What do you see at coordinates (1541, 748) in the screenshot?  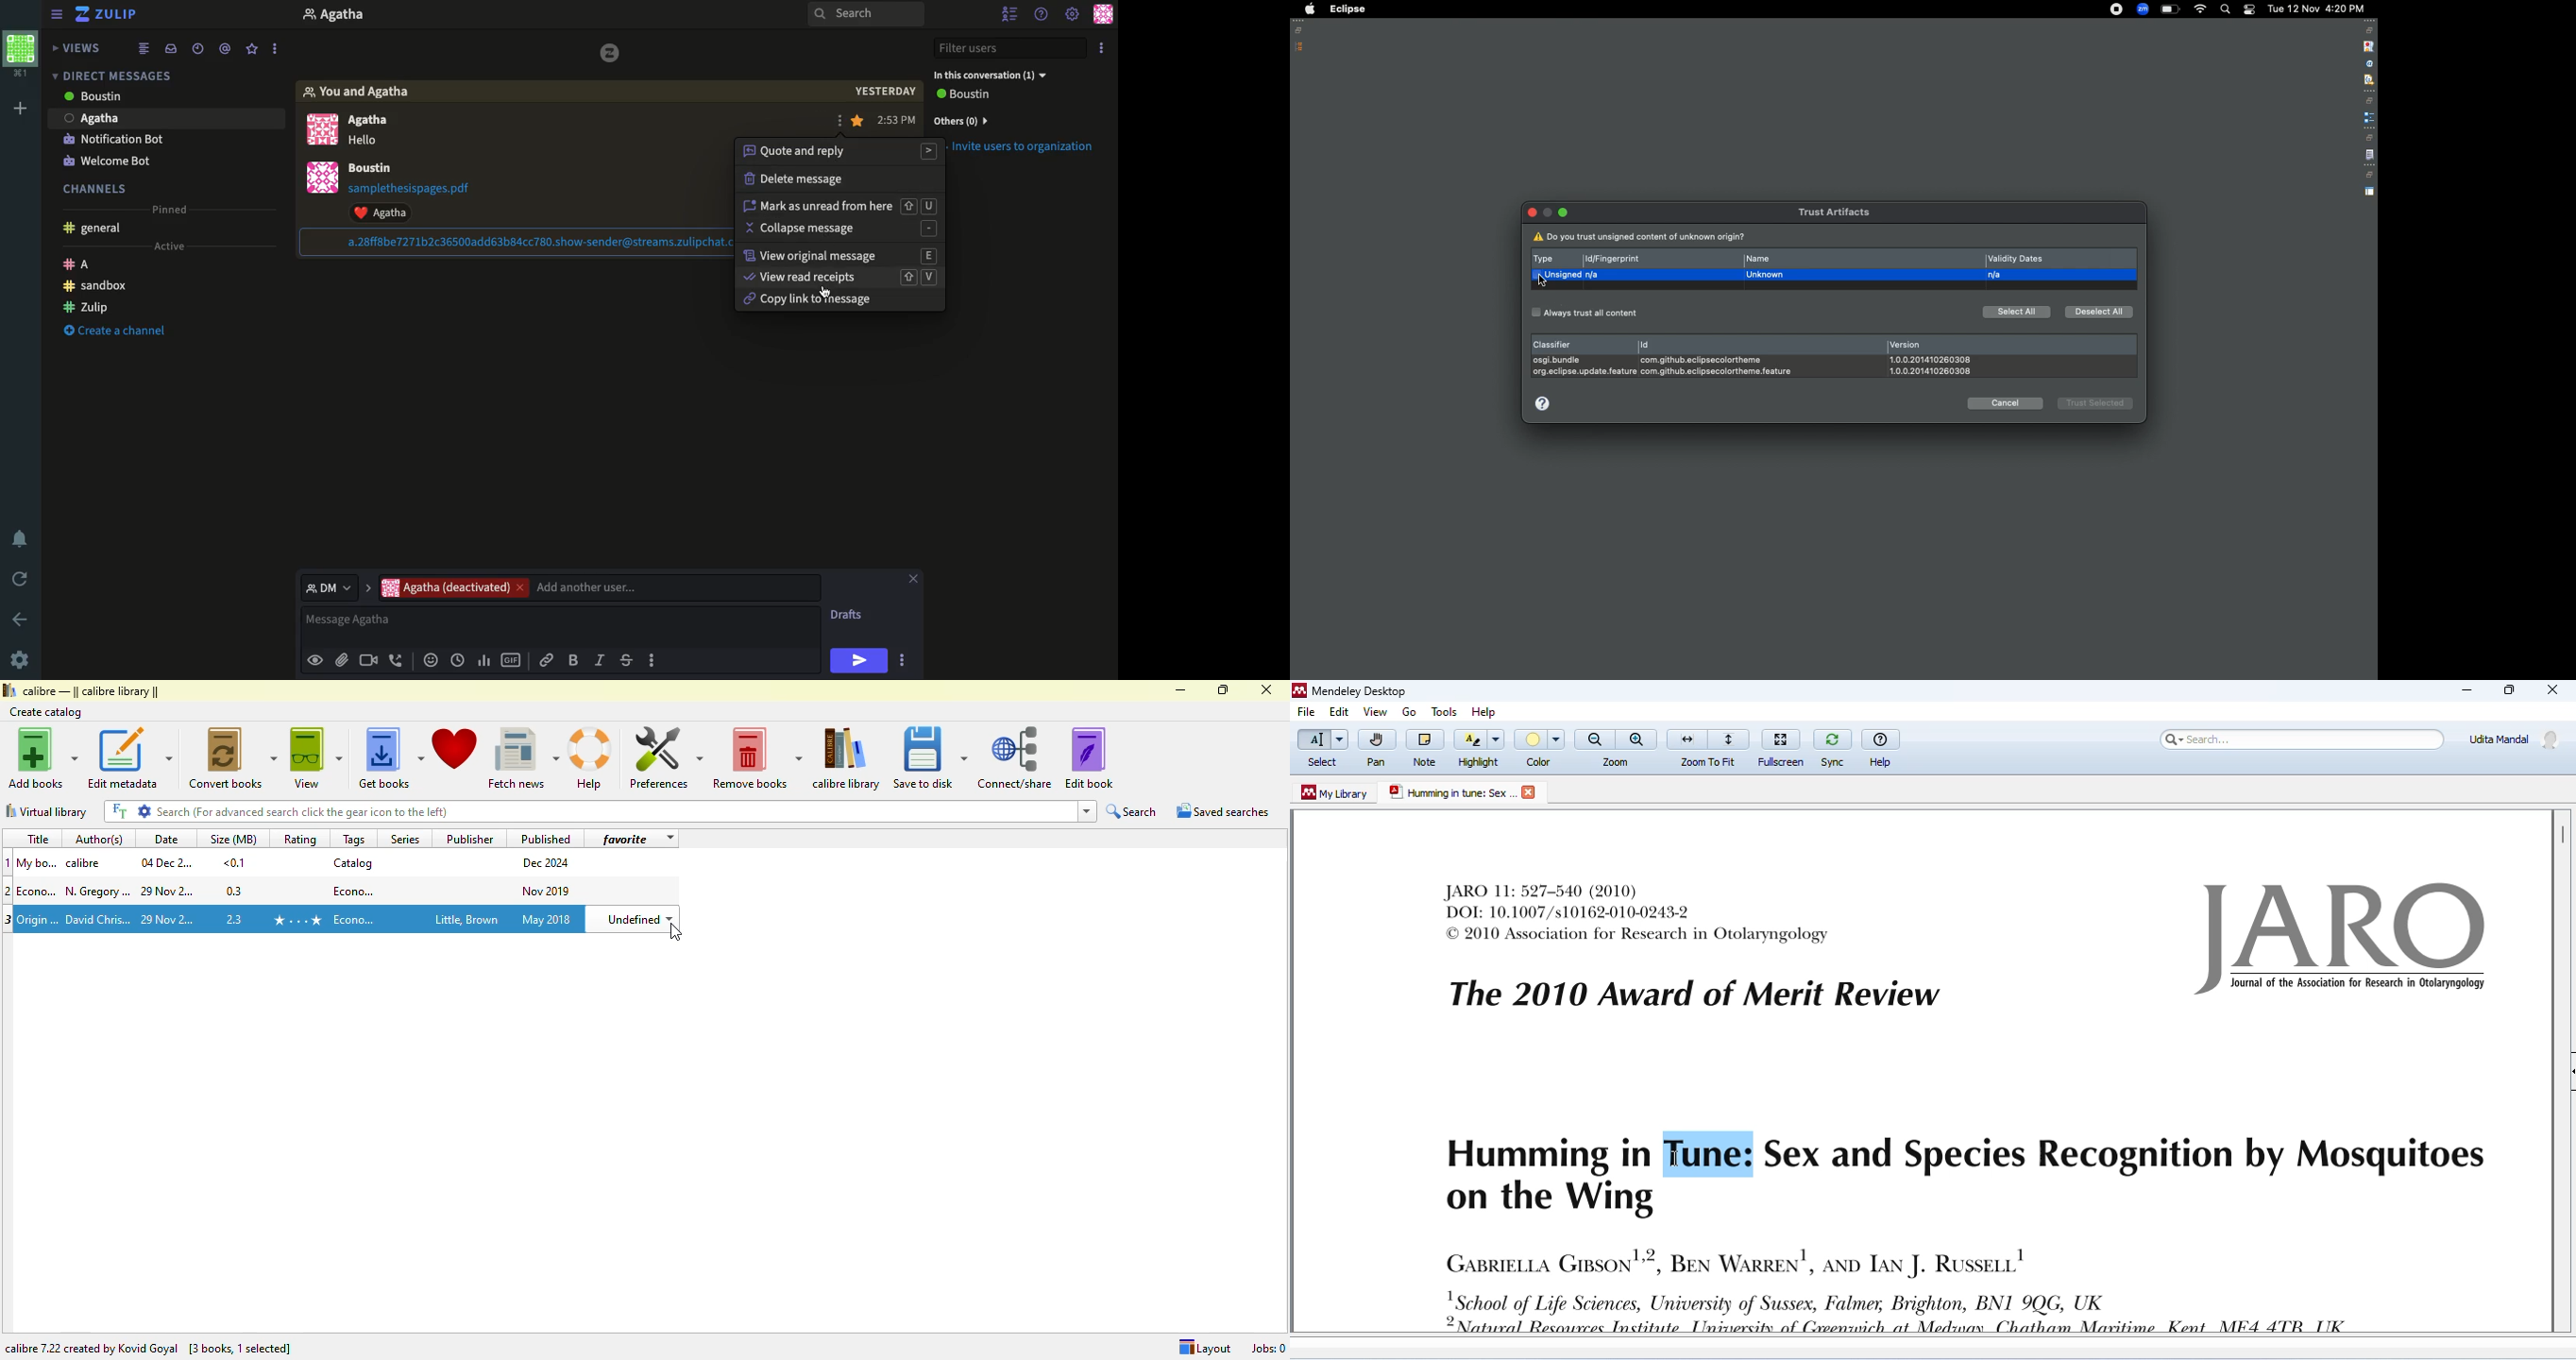 I see `color` at bounding box center [1541, 748].